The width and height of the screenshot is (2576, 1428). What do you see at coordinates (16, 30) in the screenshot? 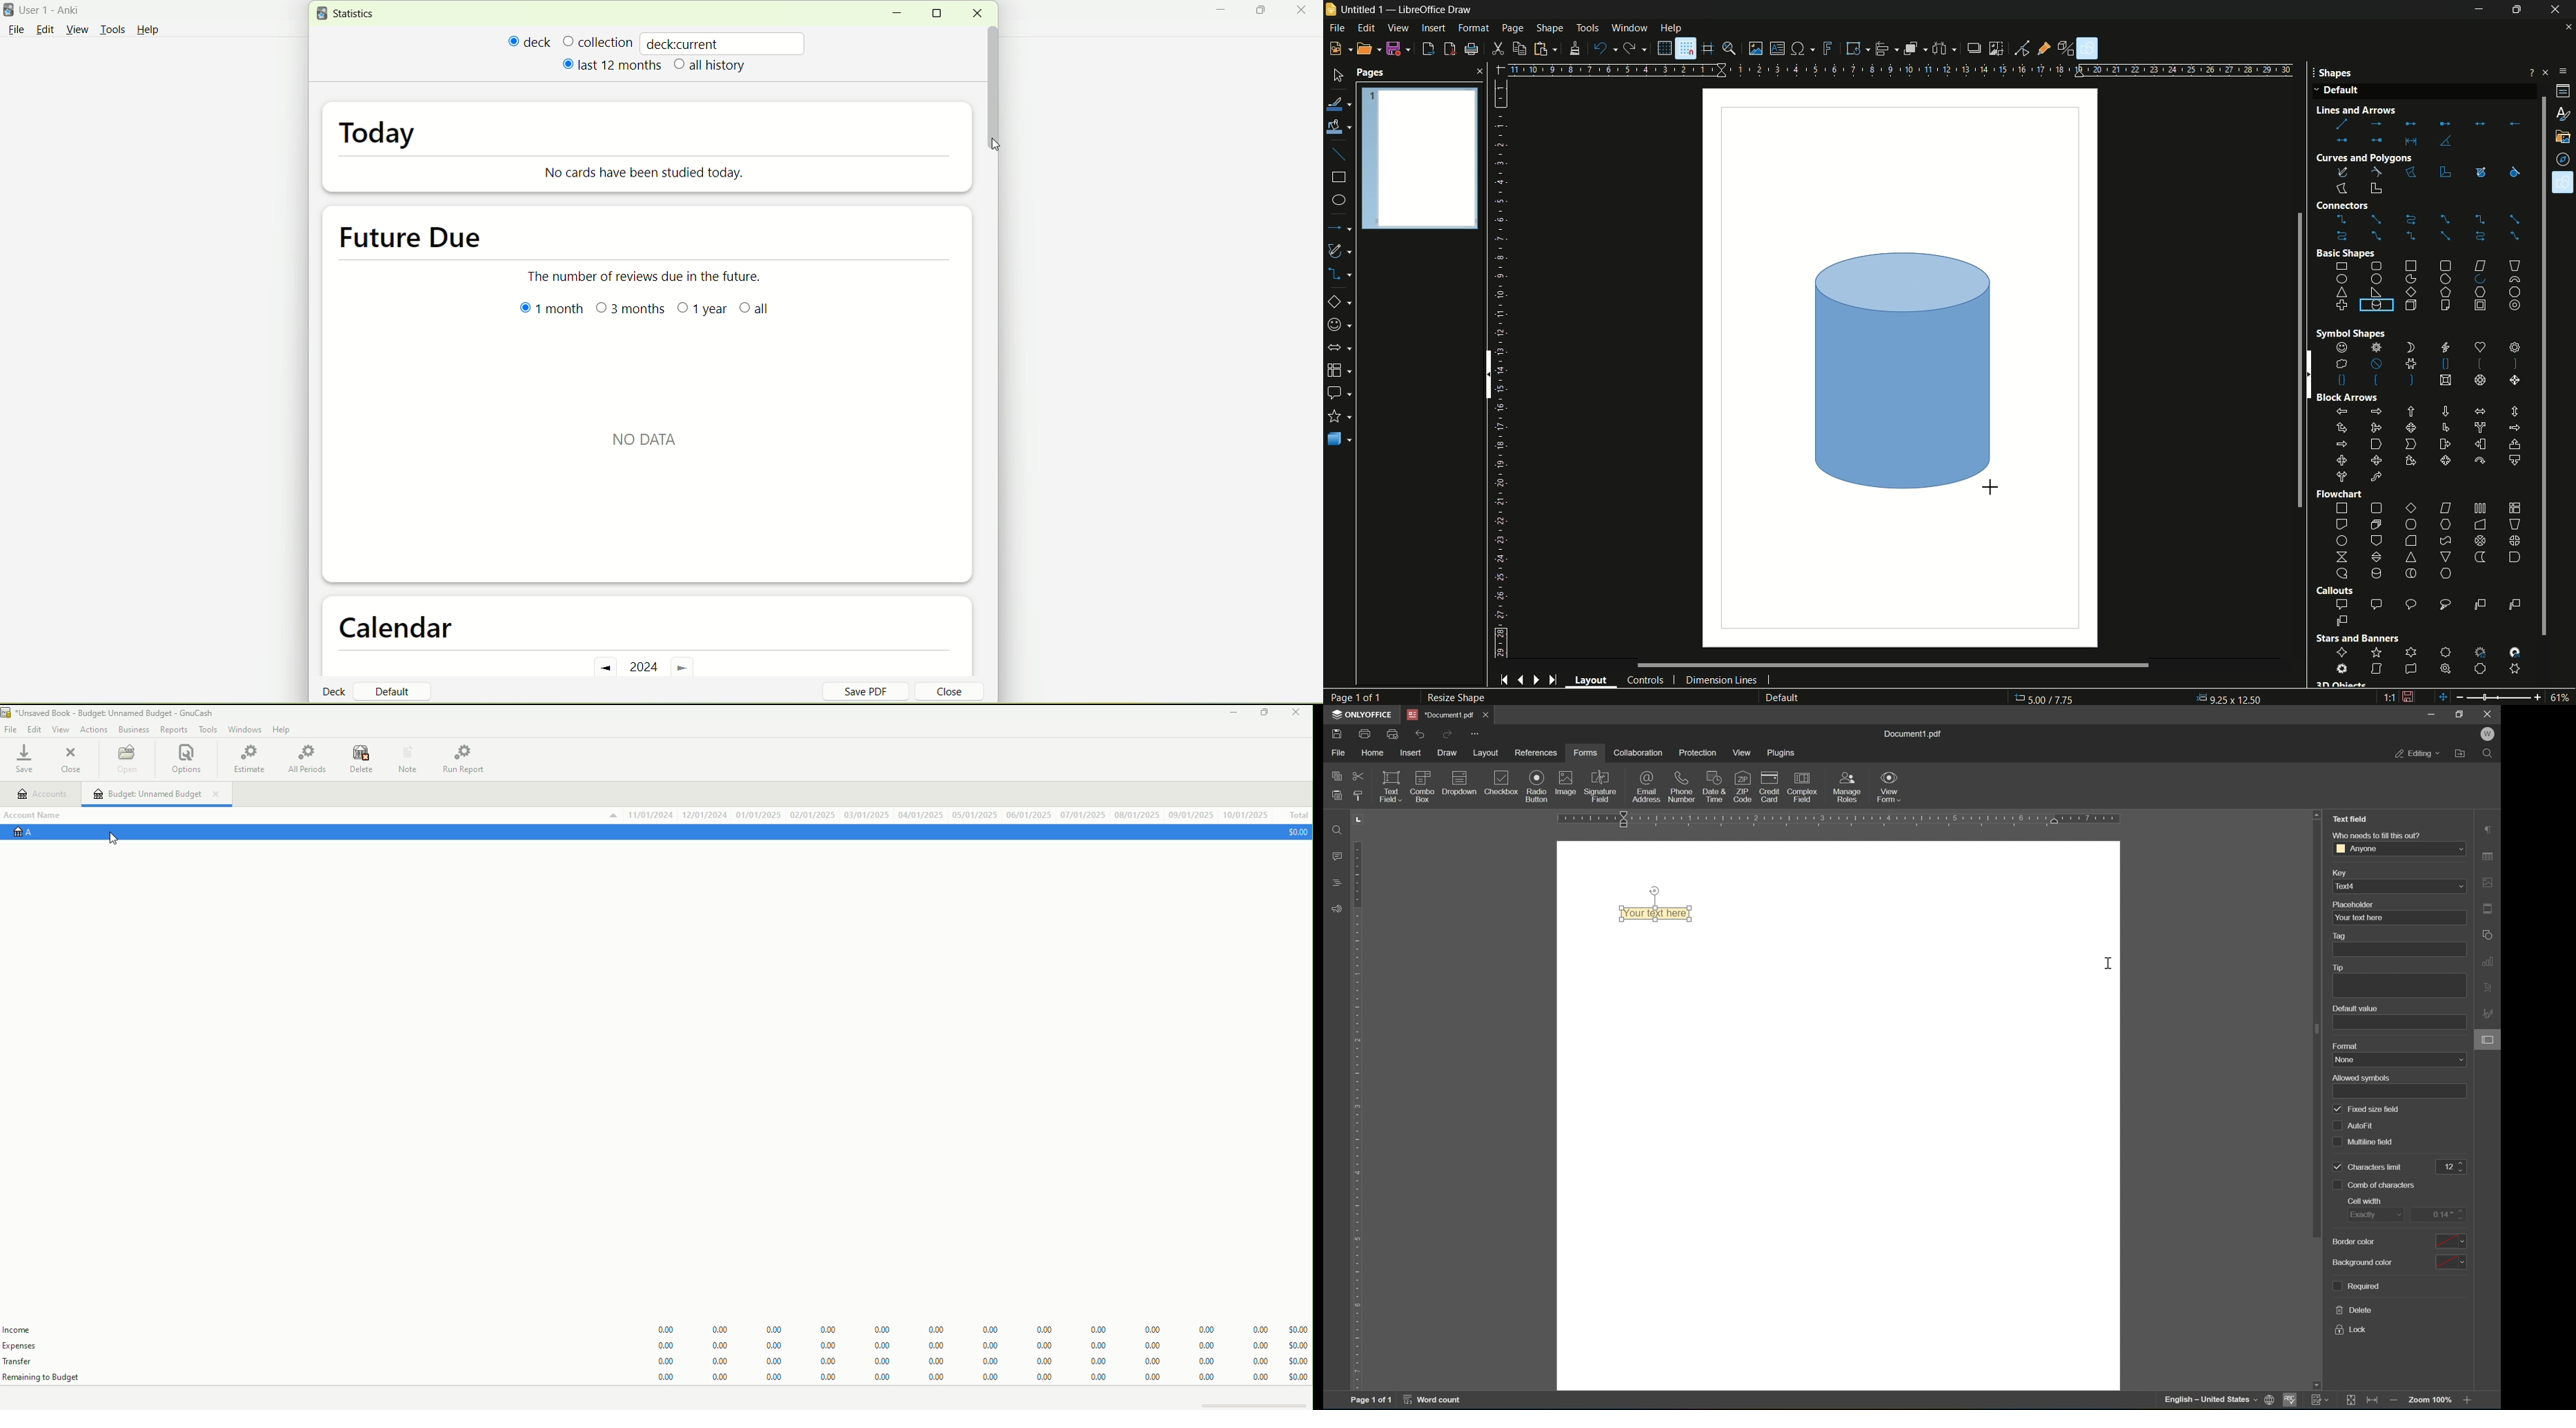
I see `File ` at bounding box center [16, 30].